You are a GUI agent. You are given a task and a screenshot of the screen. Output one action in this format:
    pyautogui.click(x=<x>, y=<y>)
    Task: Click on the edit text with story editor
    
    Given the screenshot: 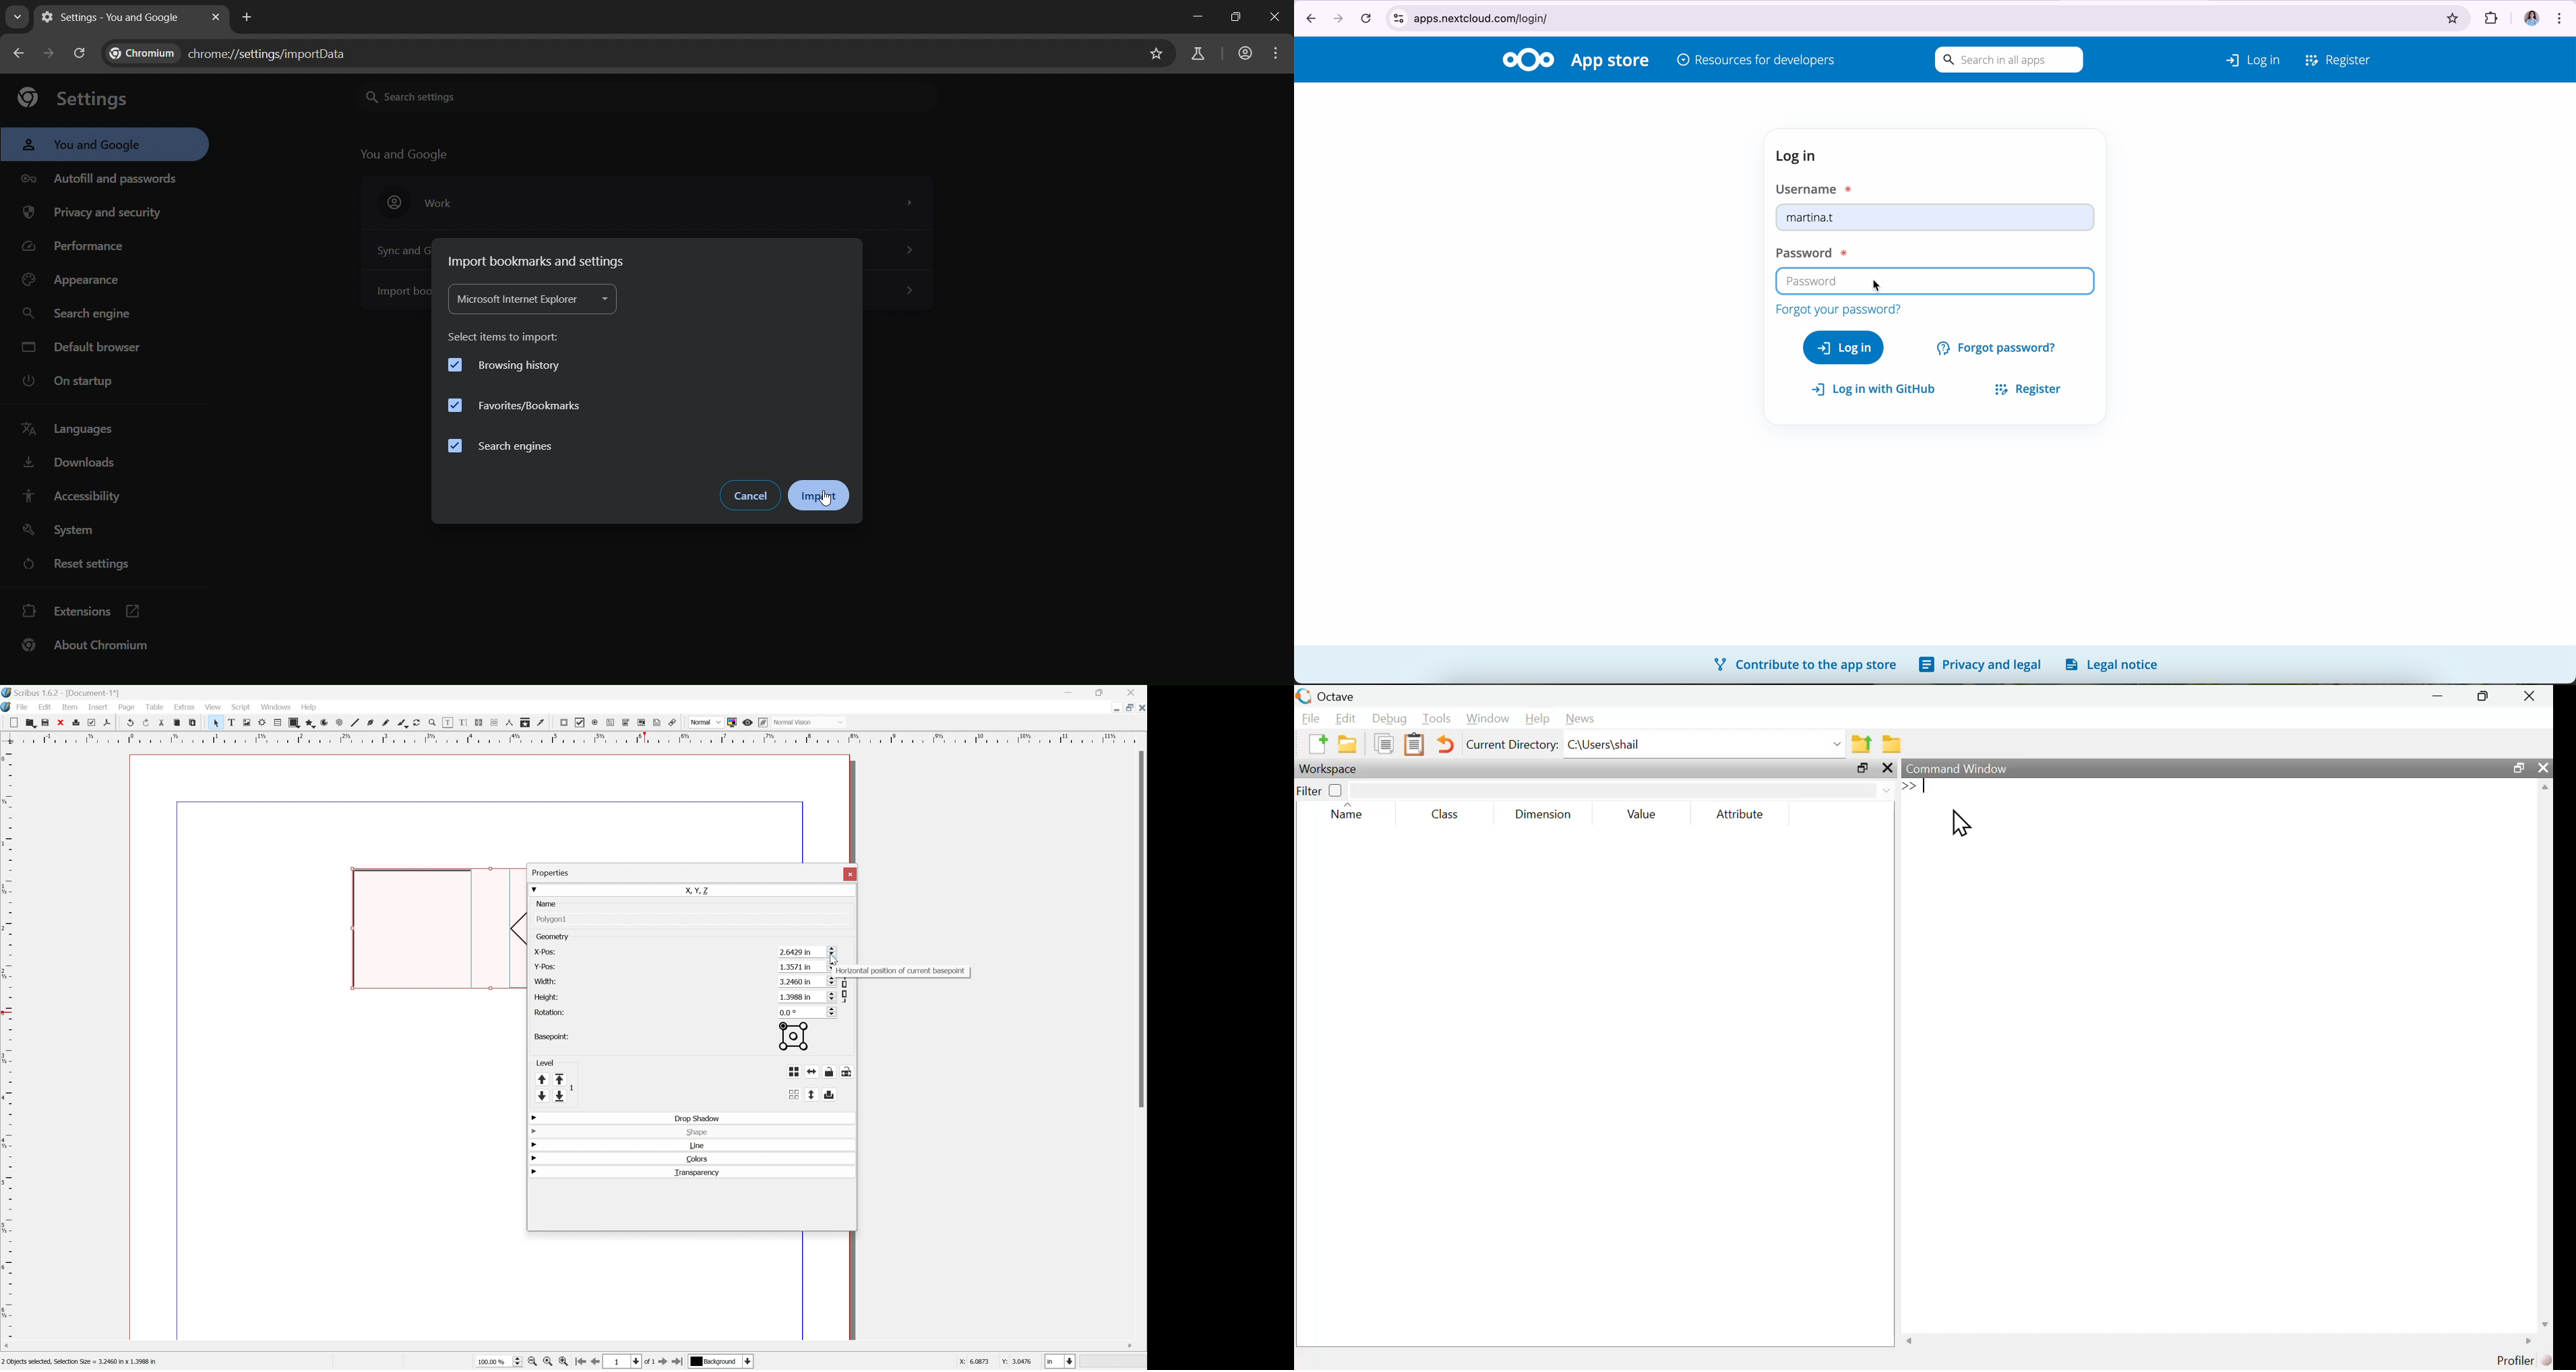 What is the action you would take?
    pyautogui.click(x=462, y=723)
    